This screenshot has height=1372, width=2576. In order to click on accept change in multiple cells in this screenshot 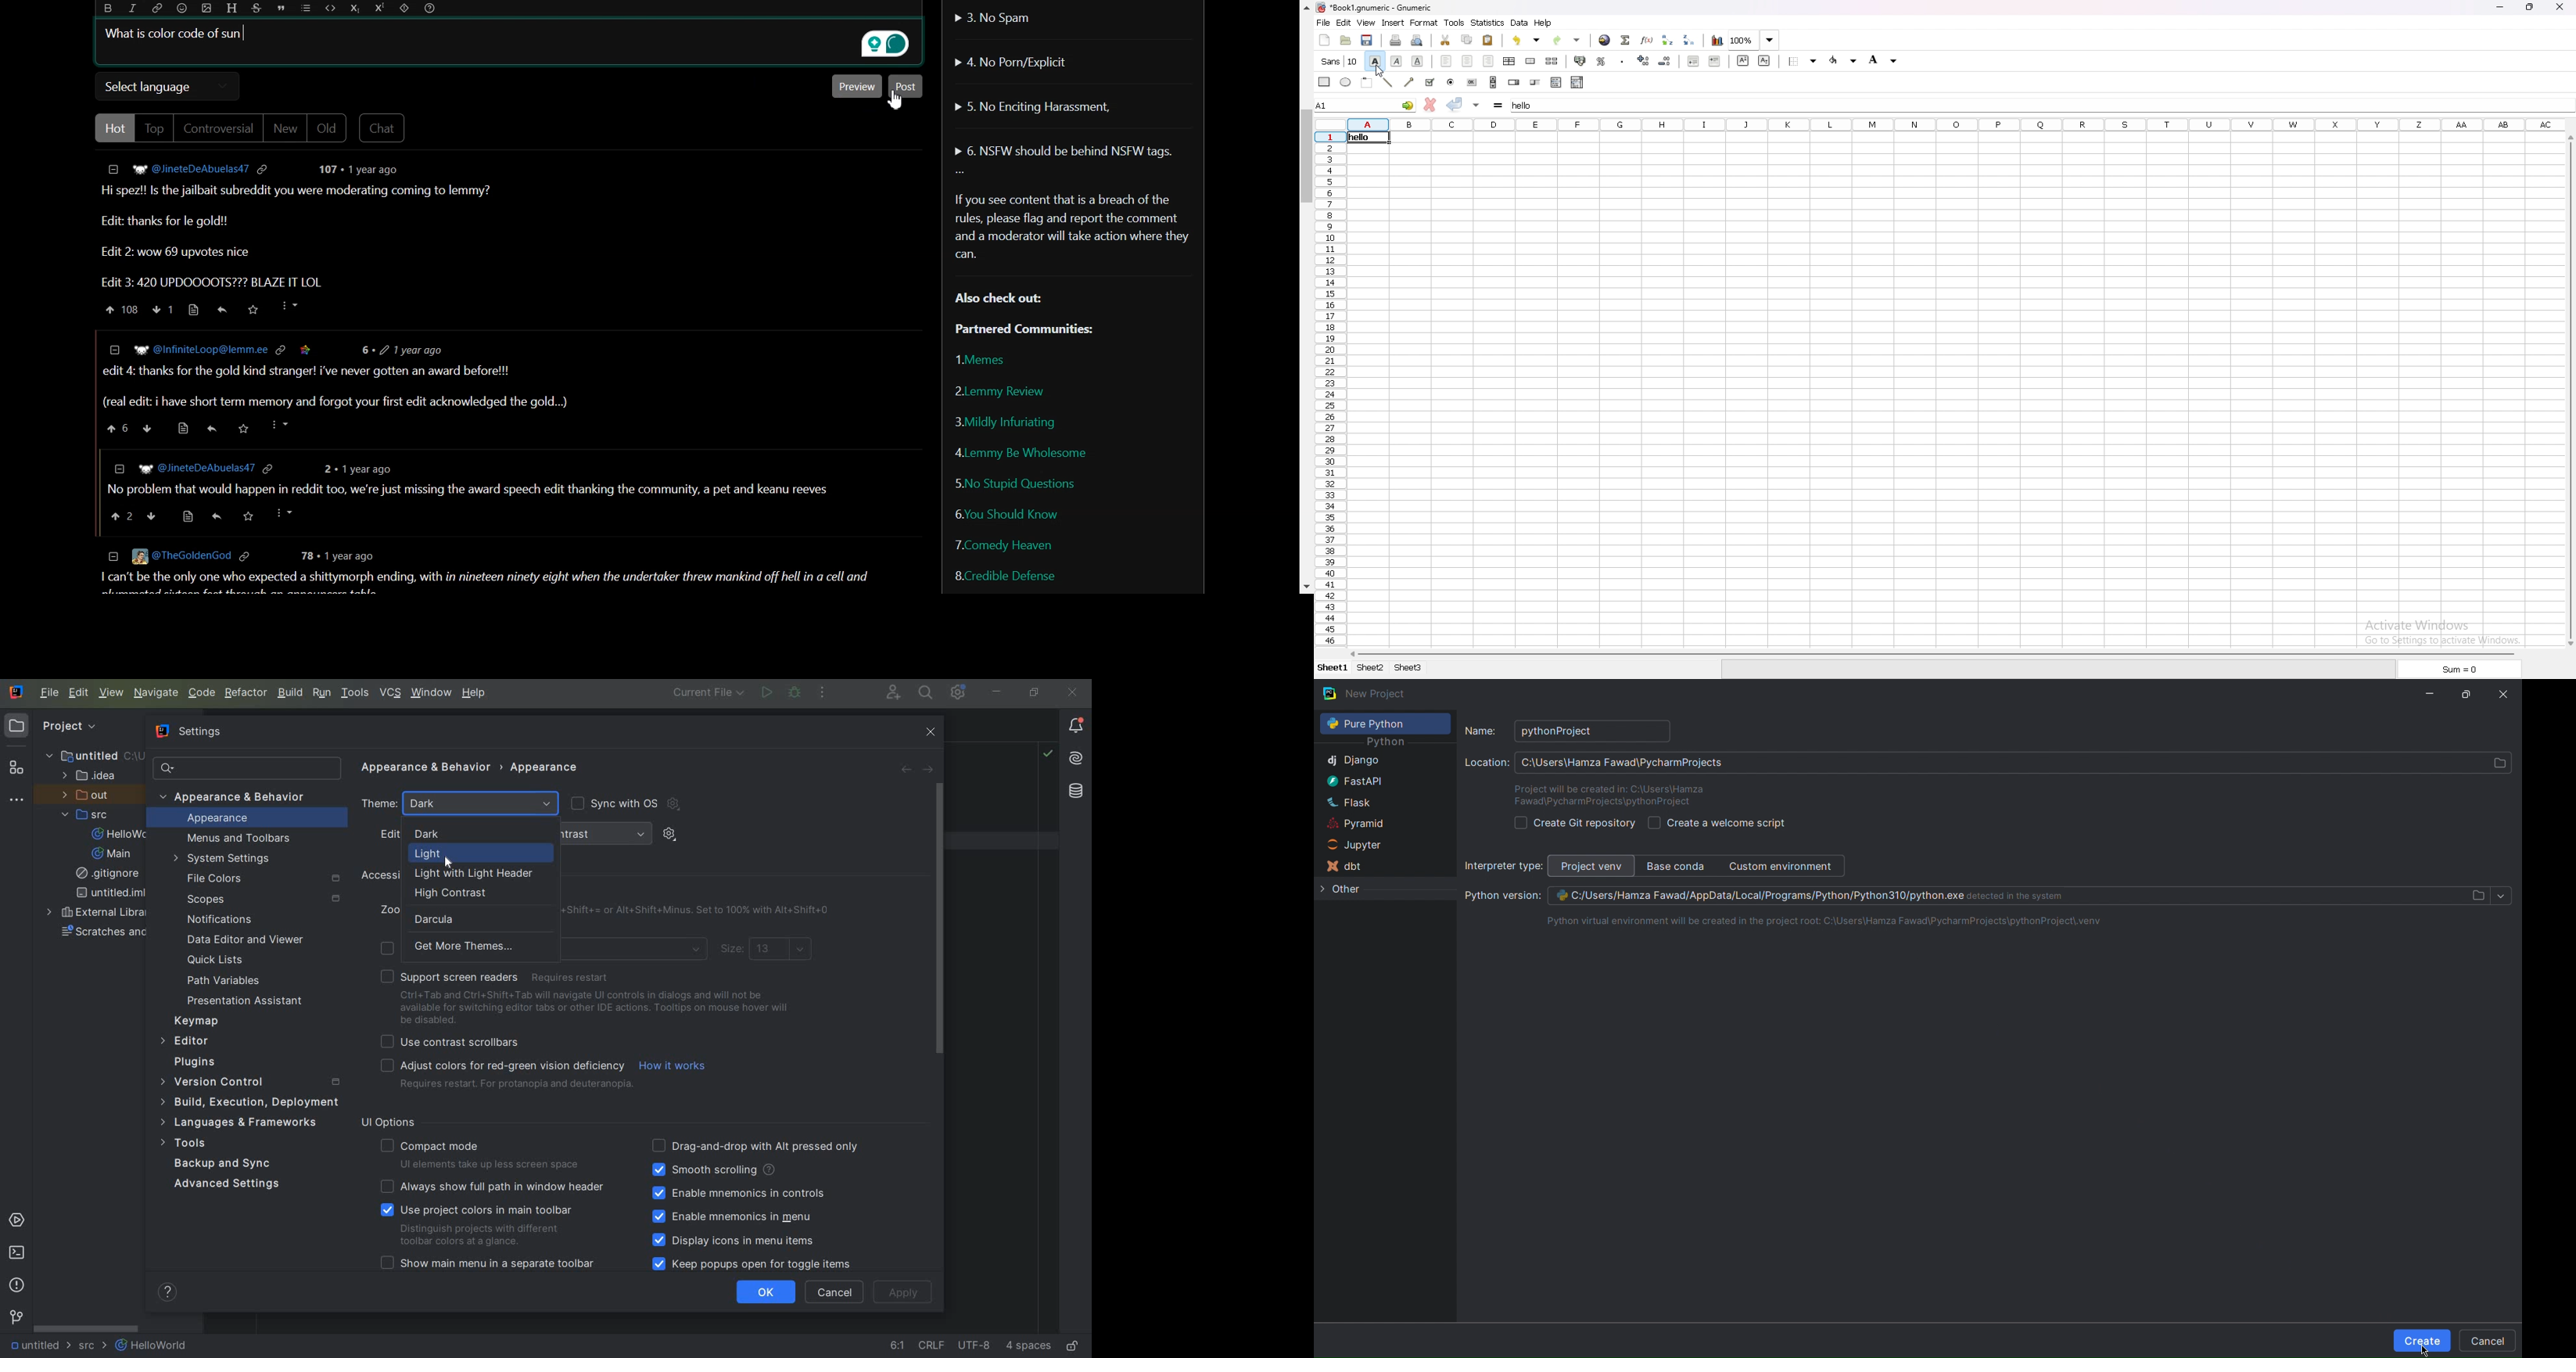, I will do `click(1476, 105)`.